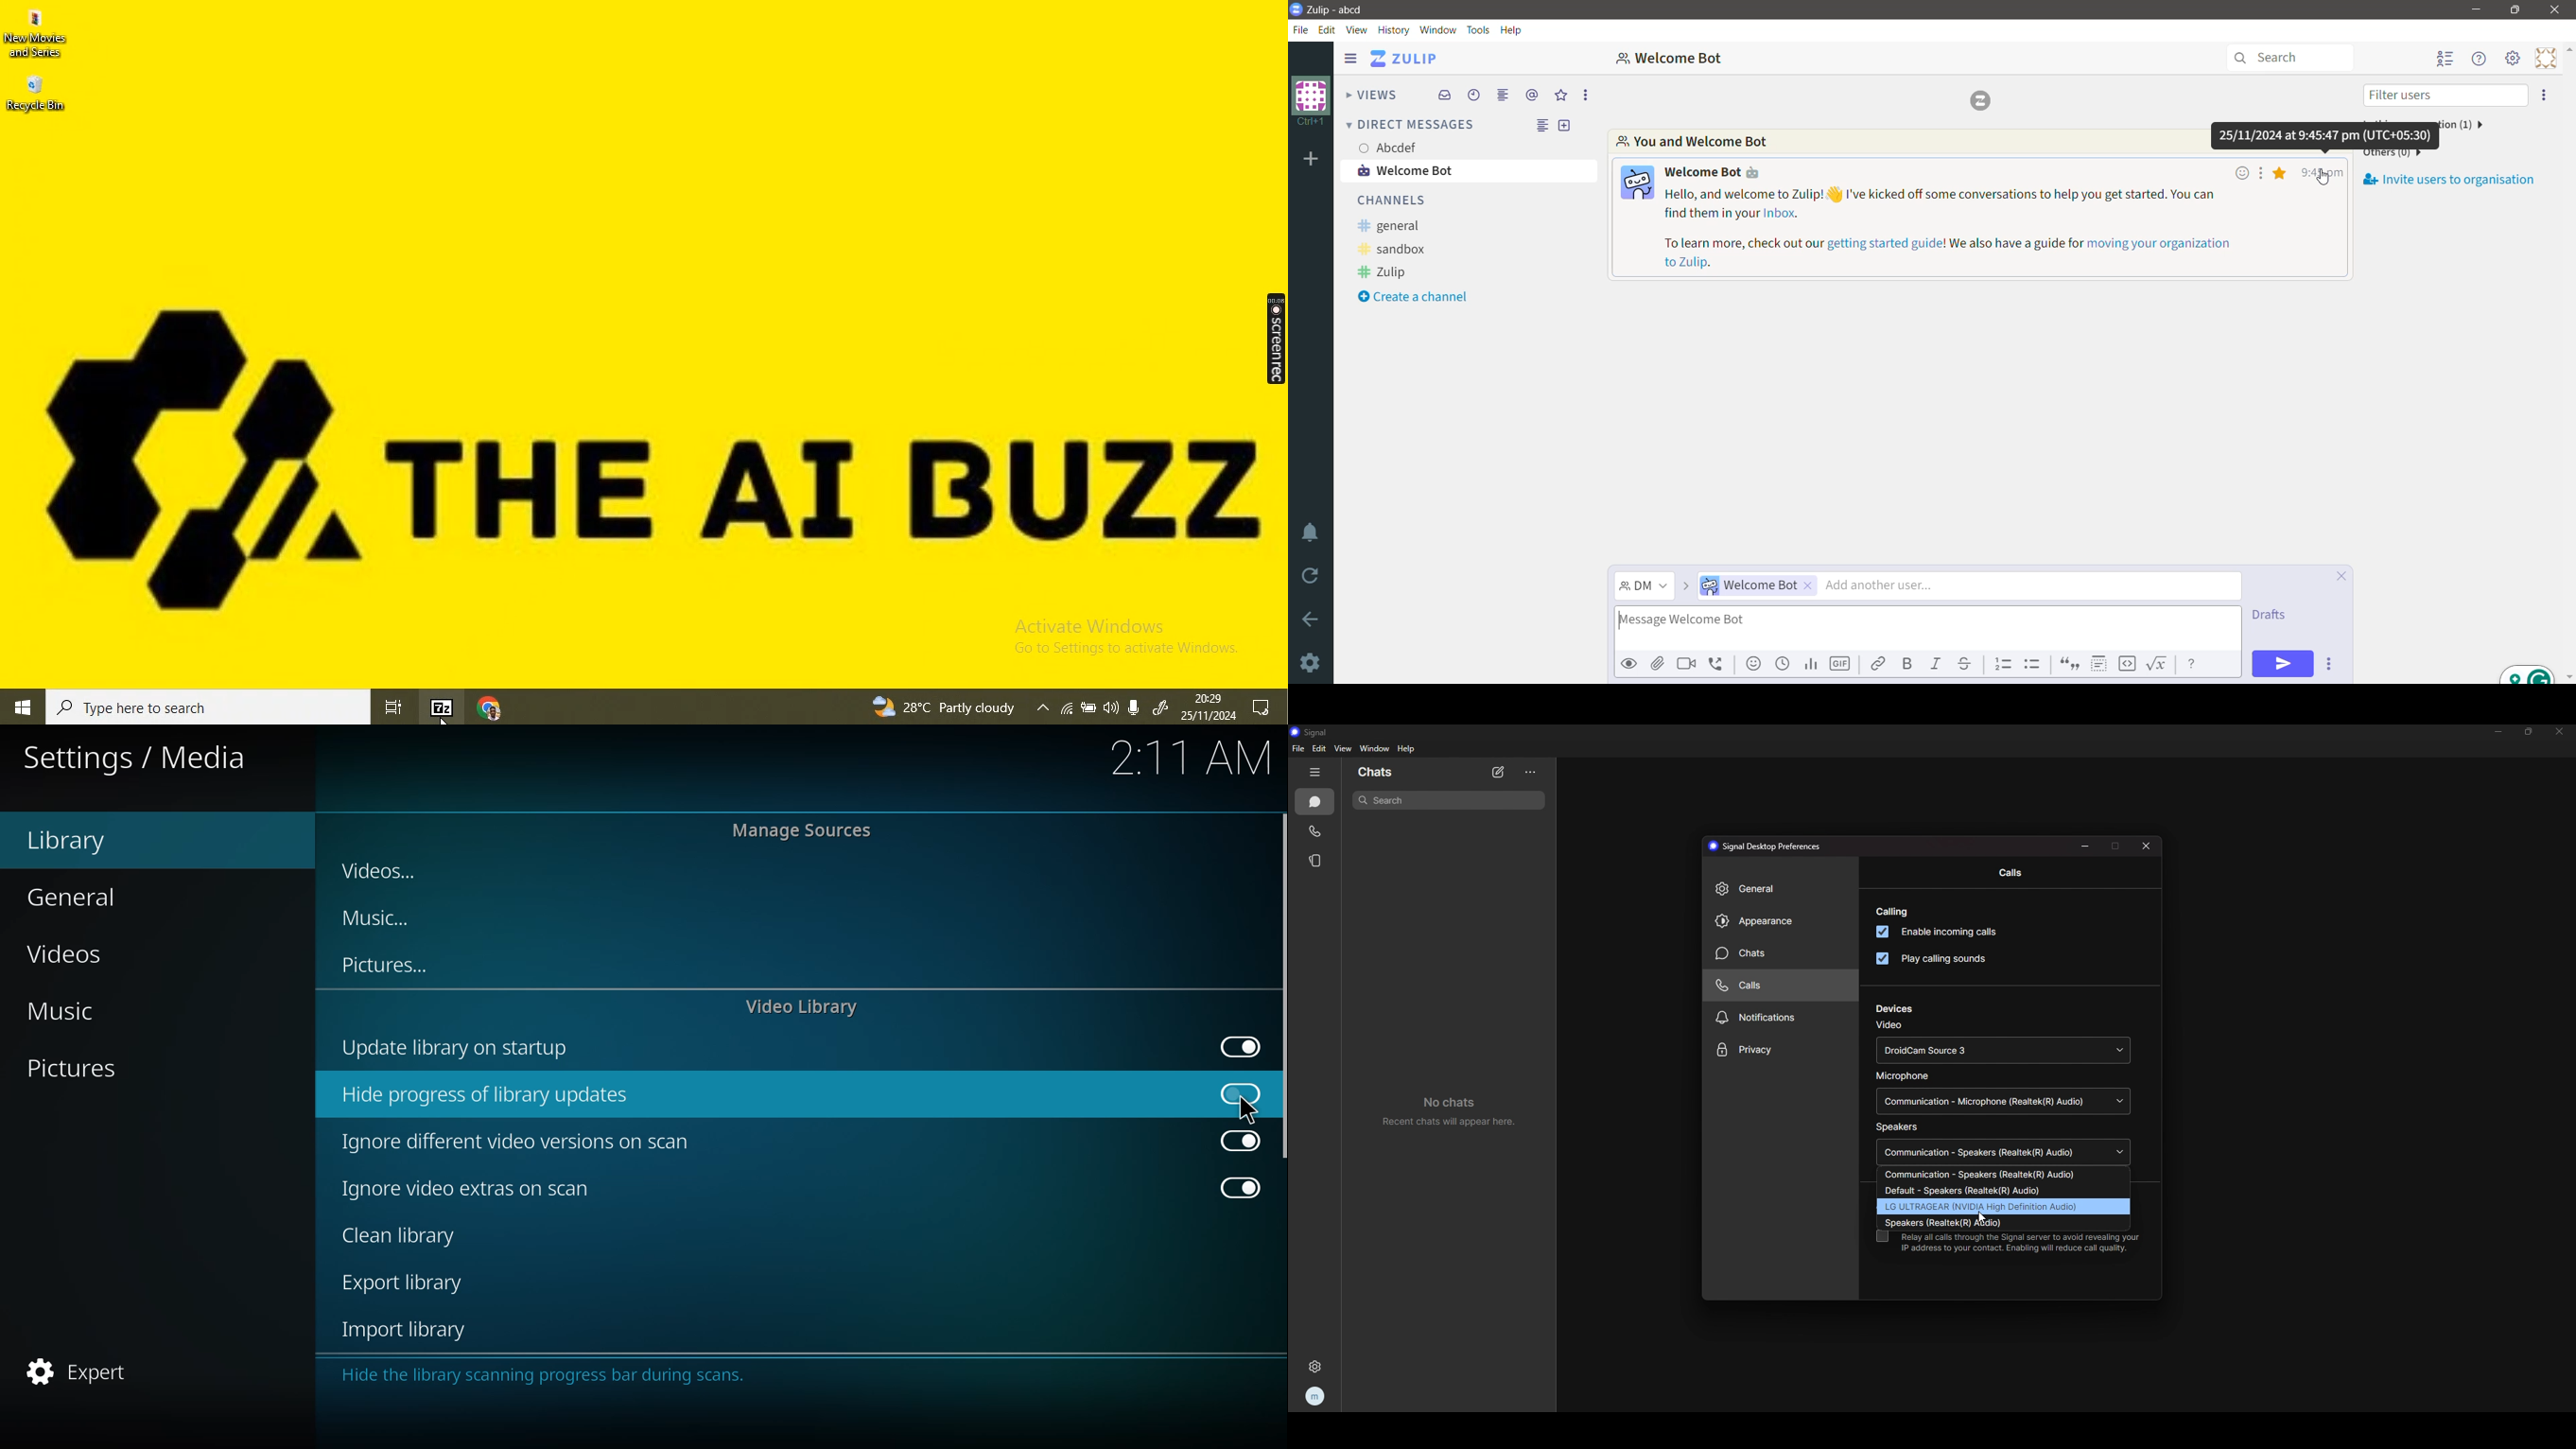  I want to click on screen recorder, so click(1274, 338).